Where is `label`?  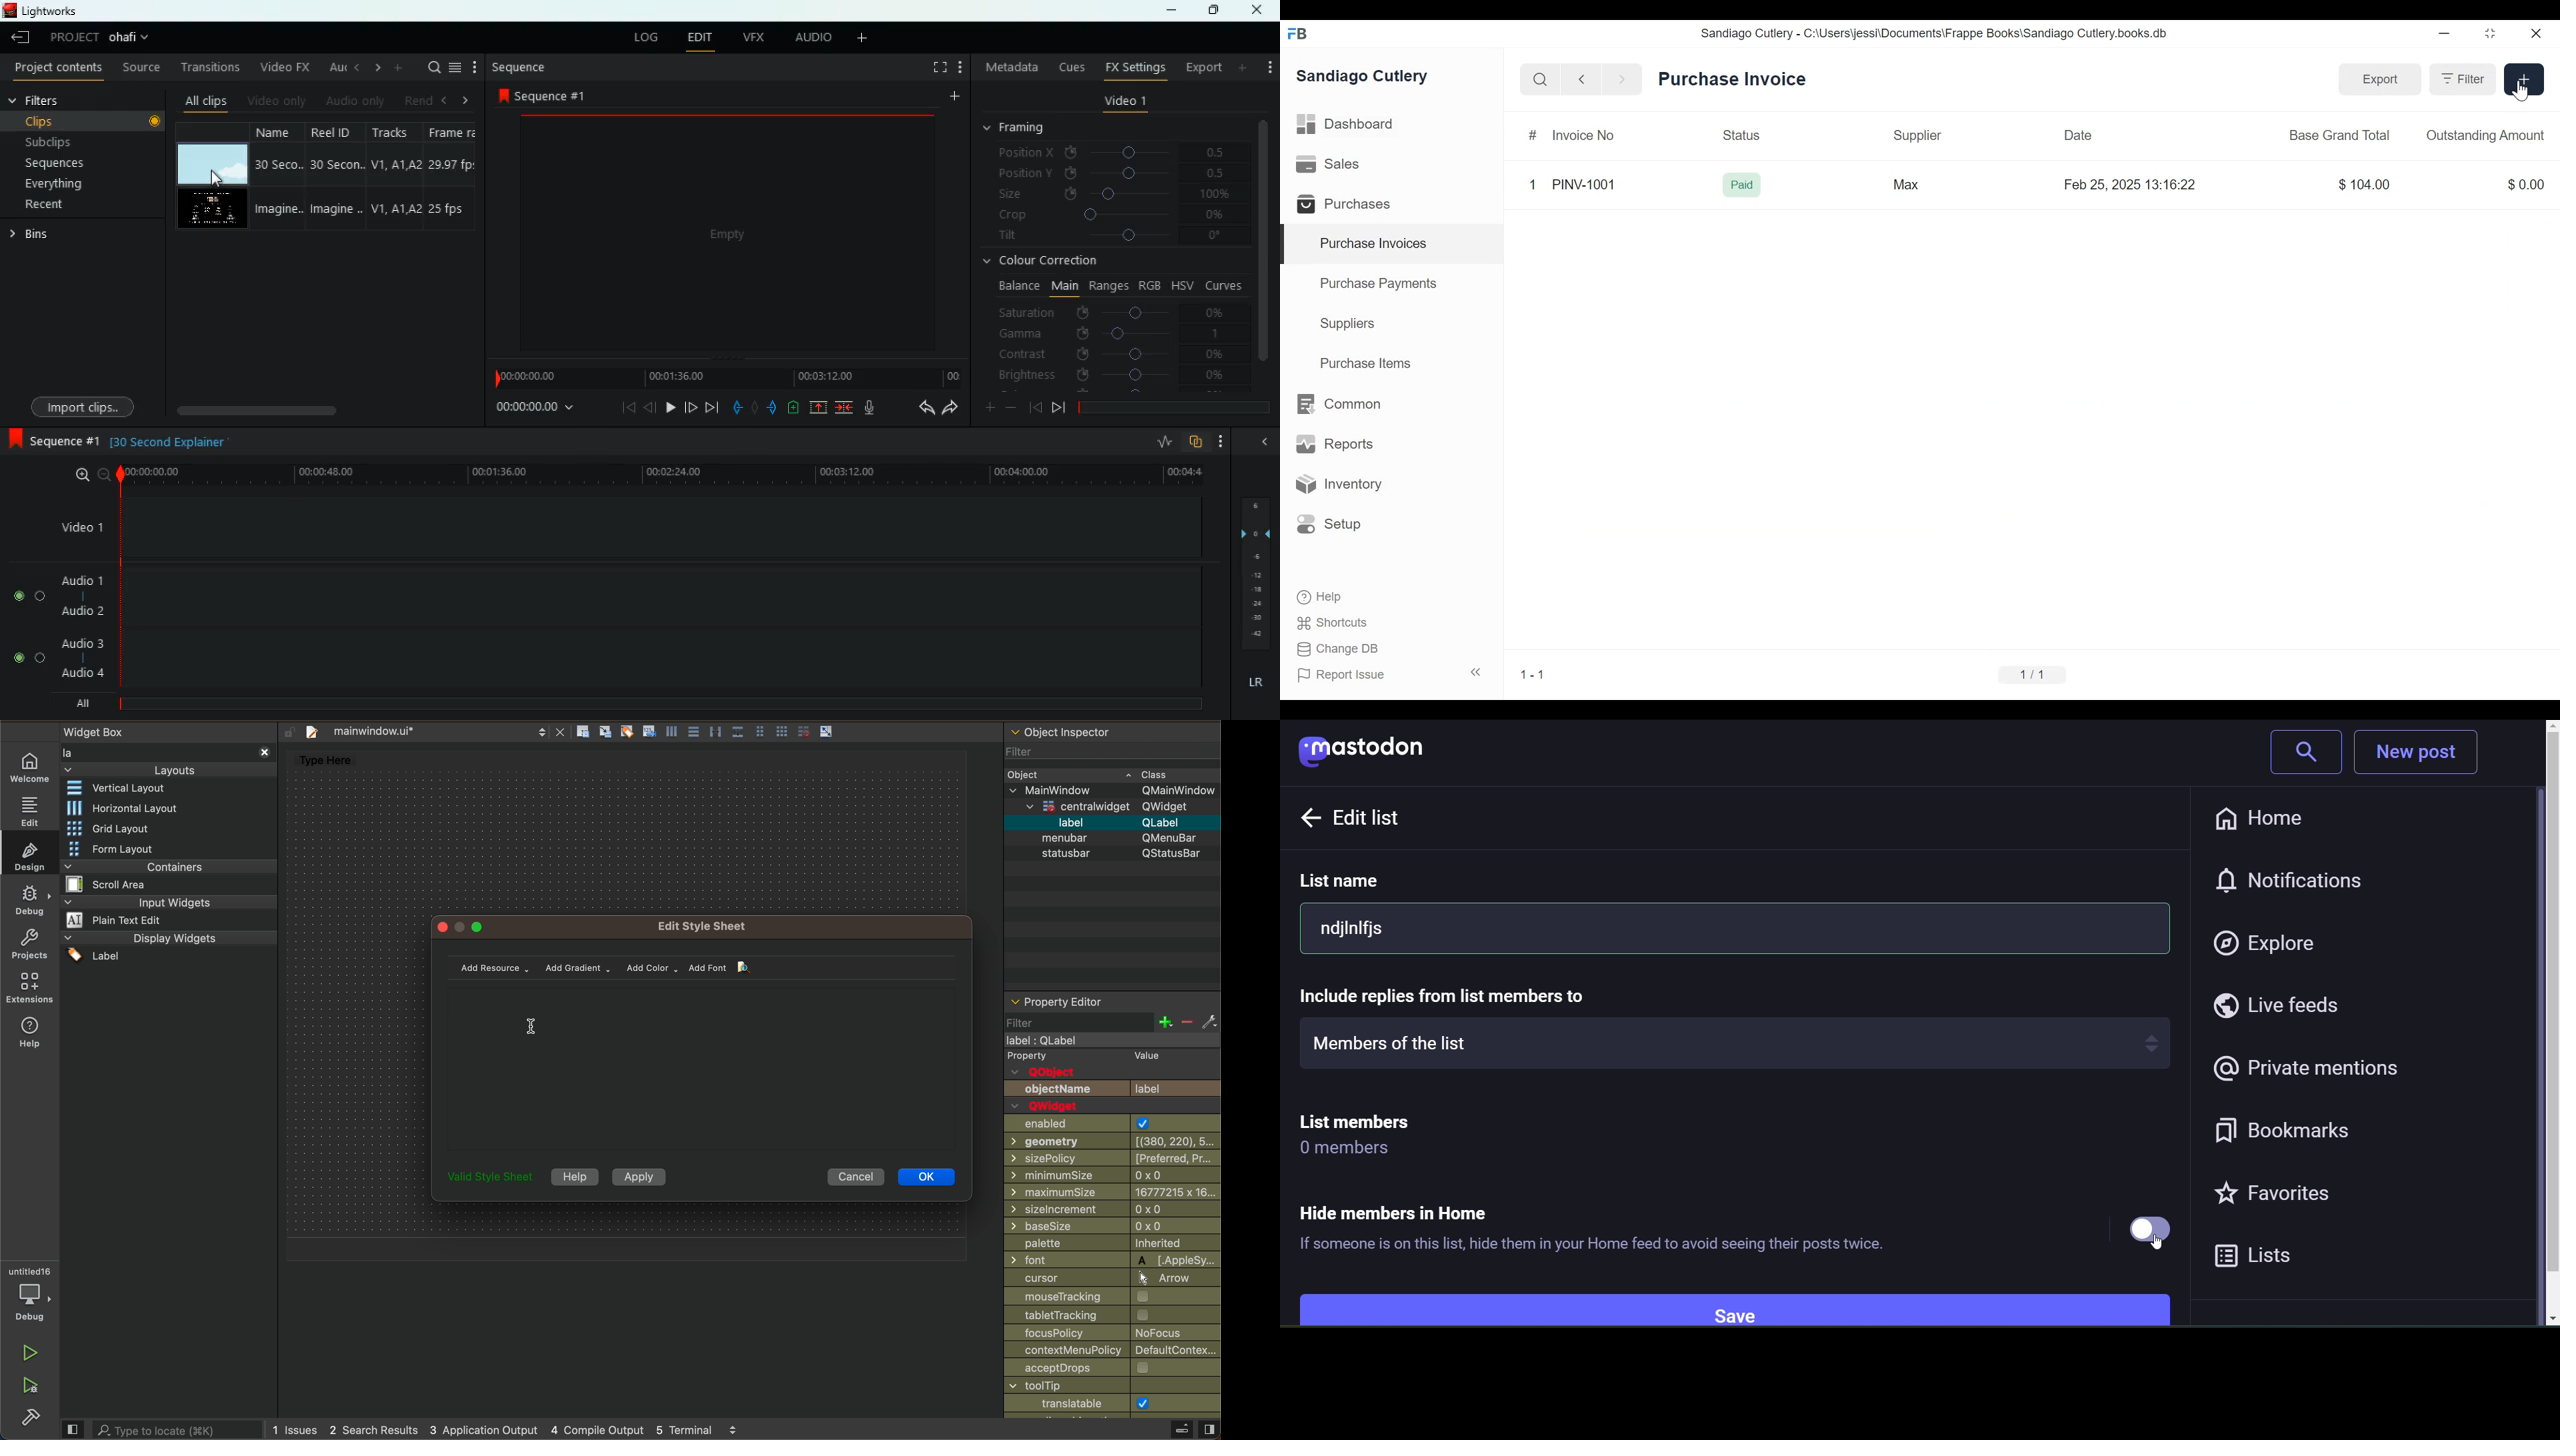
label is located at coordinates (1112, 822).